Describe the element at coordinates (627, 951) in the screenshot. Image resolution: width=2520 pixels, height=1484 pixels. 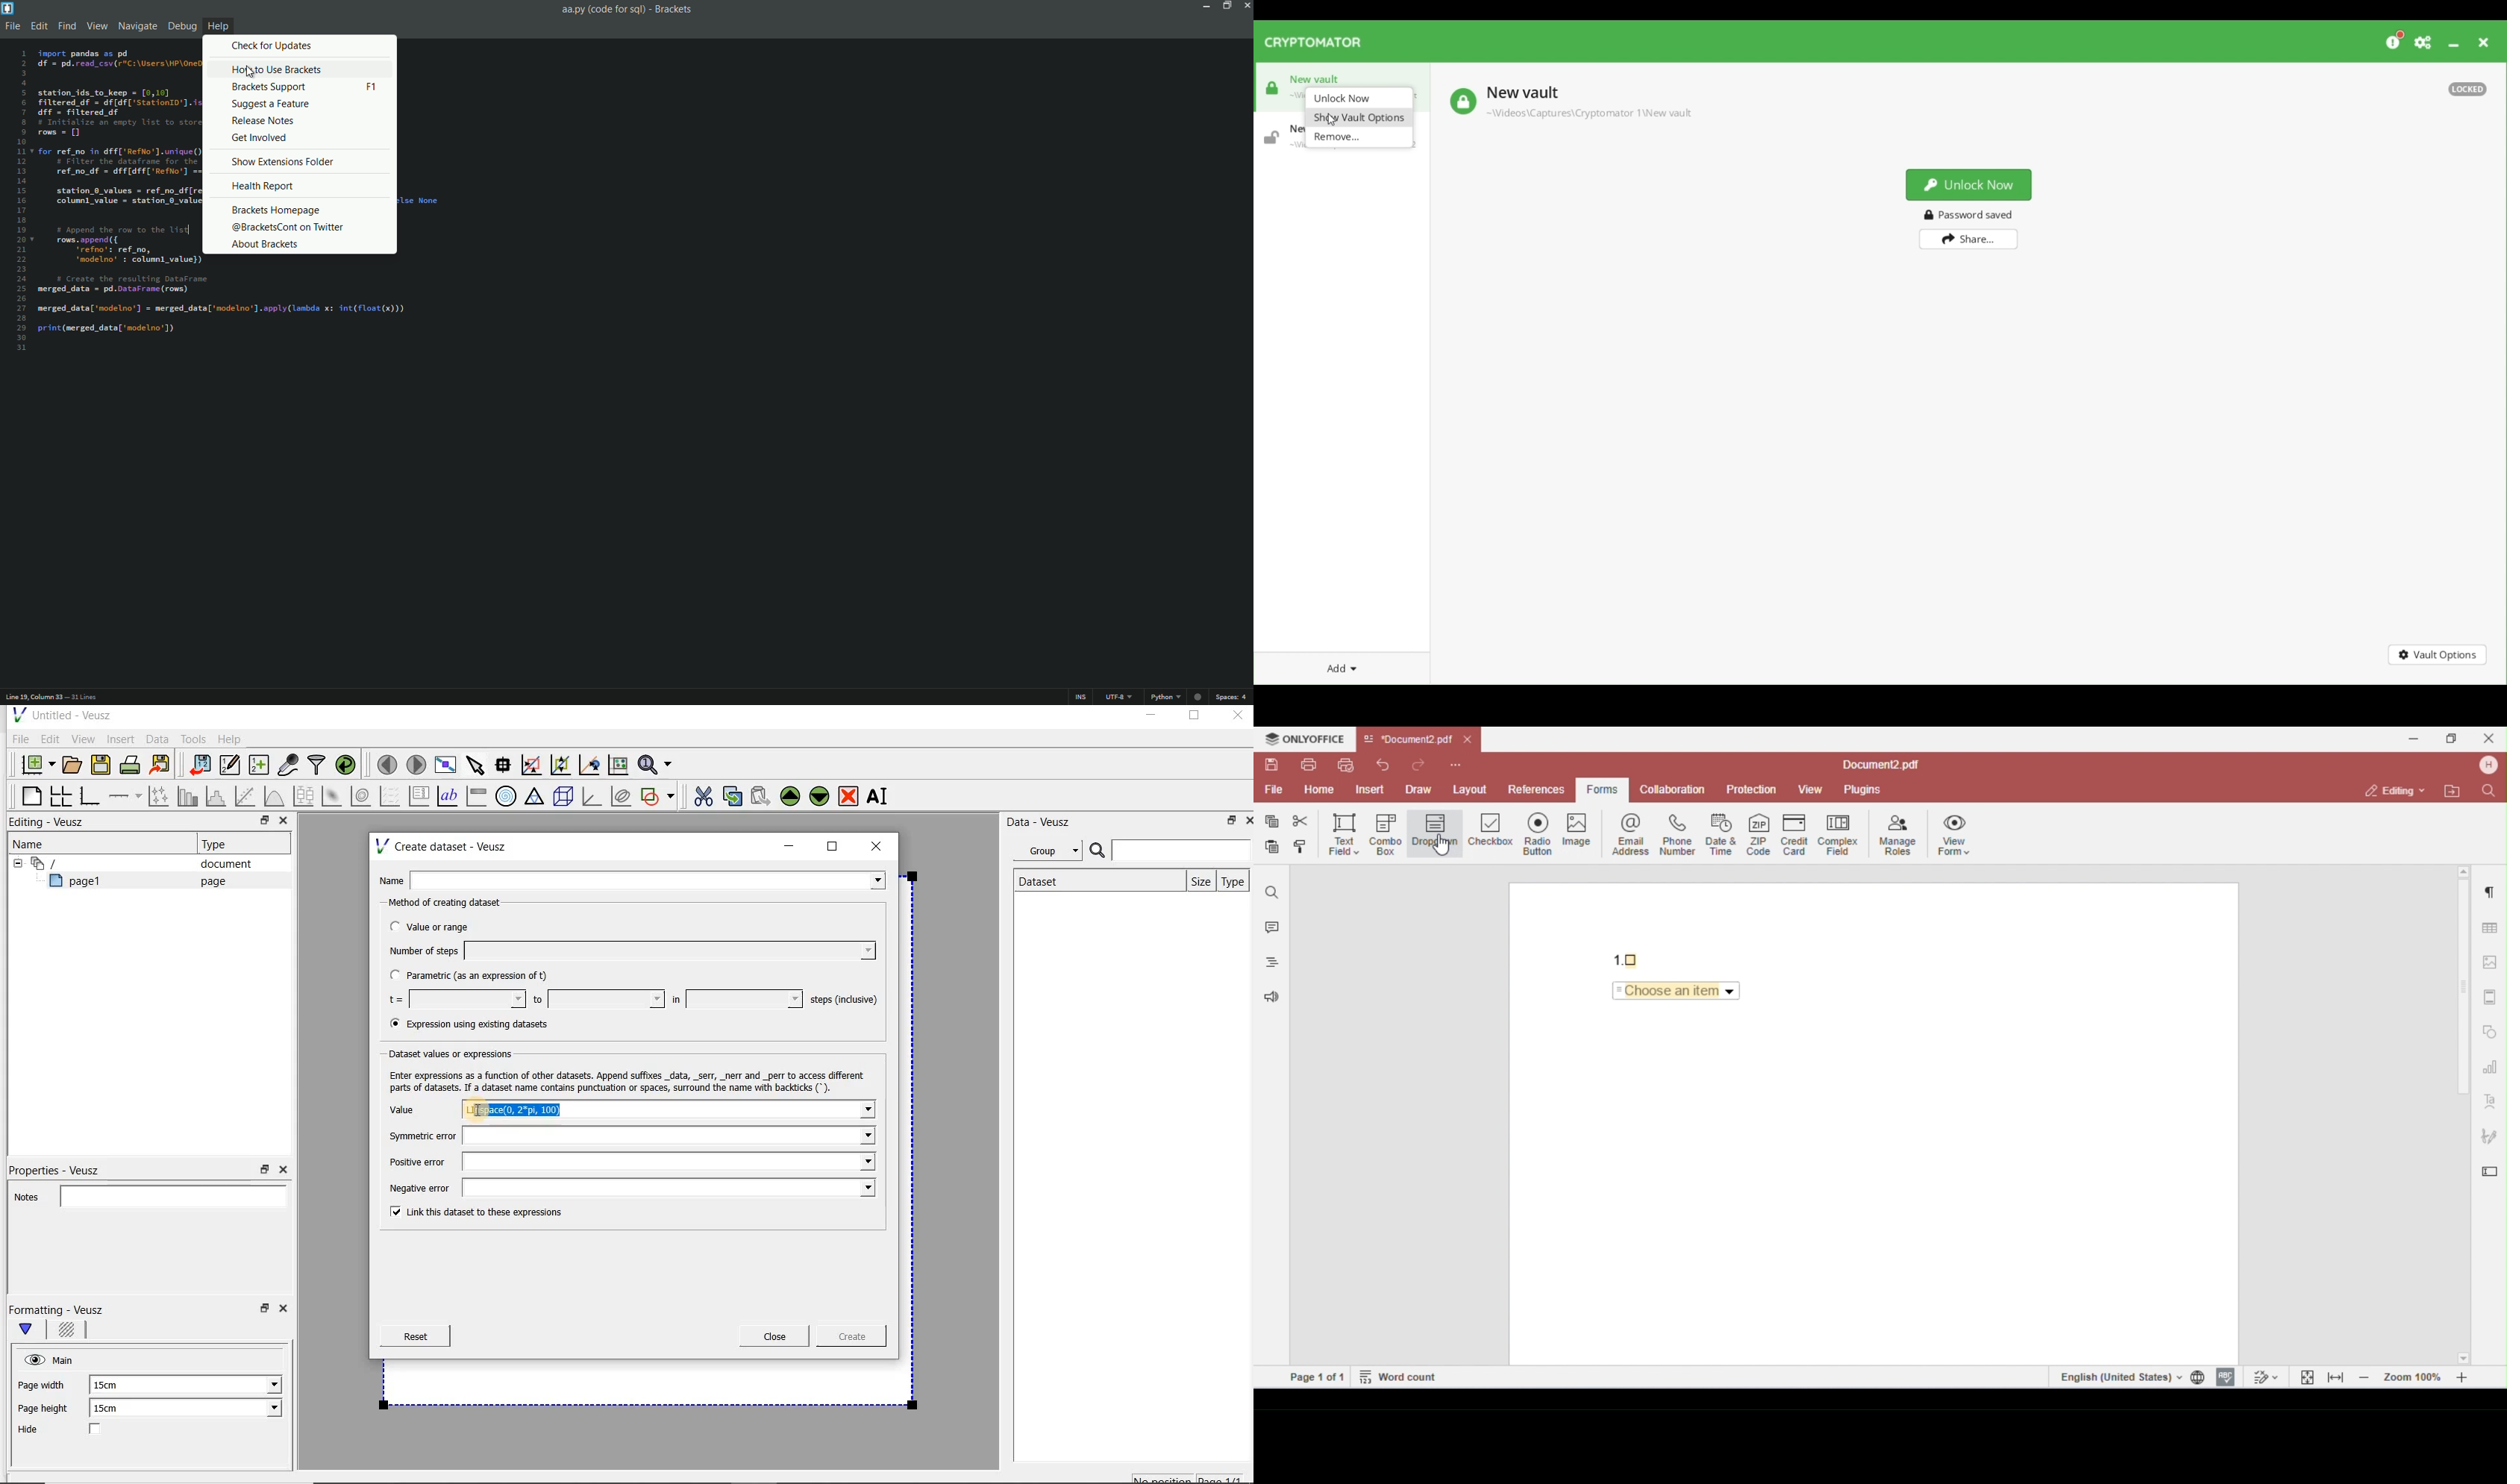
I see `Number of steps` at that location.